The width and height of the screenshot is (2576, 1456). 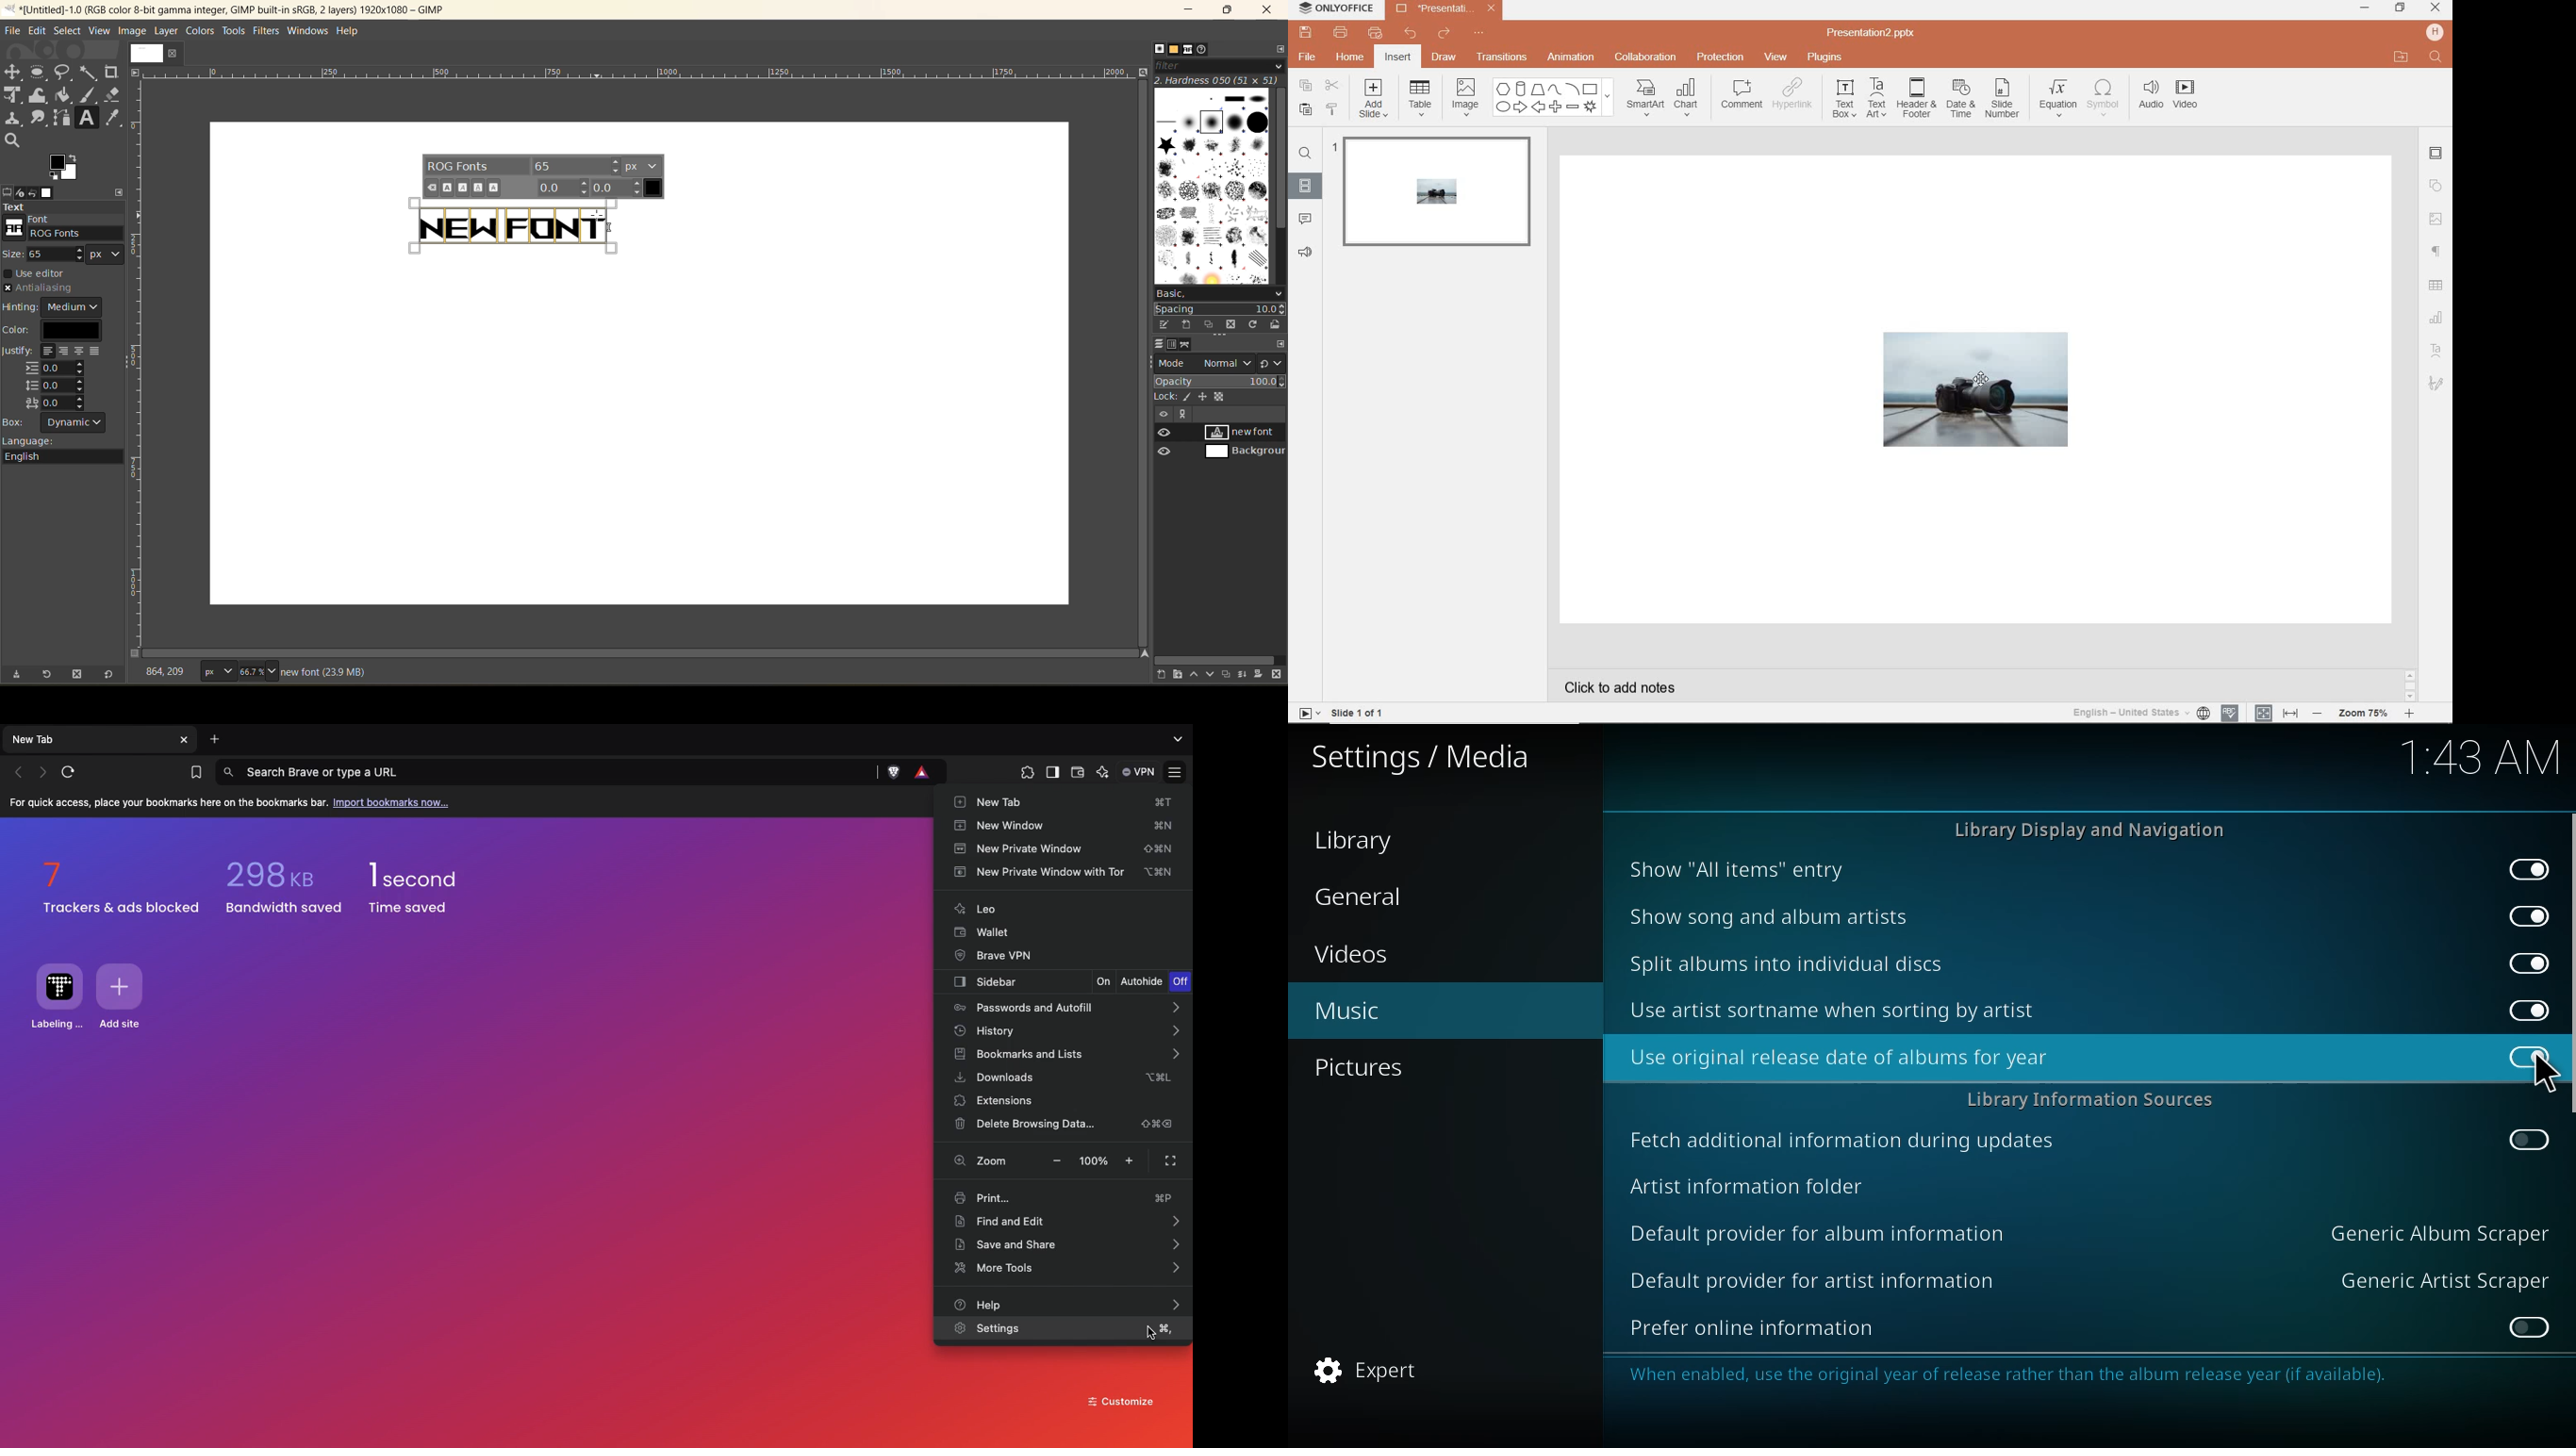 What do you see at coordinates (995, 1099) in the screenshot?
I see `Extensions` at bounding box center [995, 1099].